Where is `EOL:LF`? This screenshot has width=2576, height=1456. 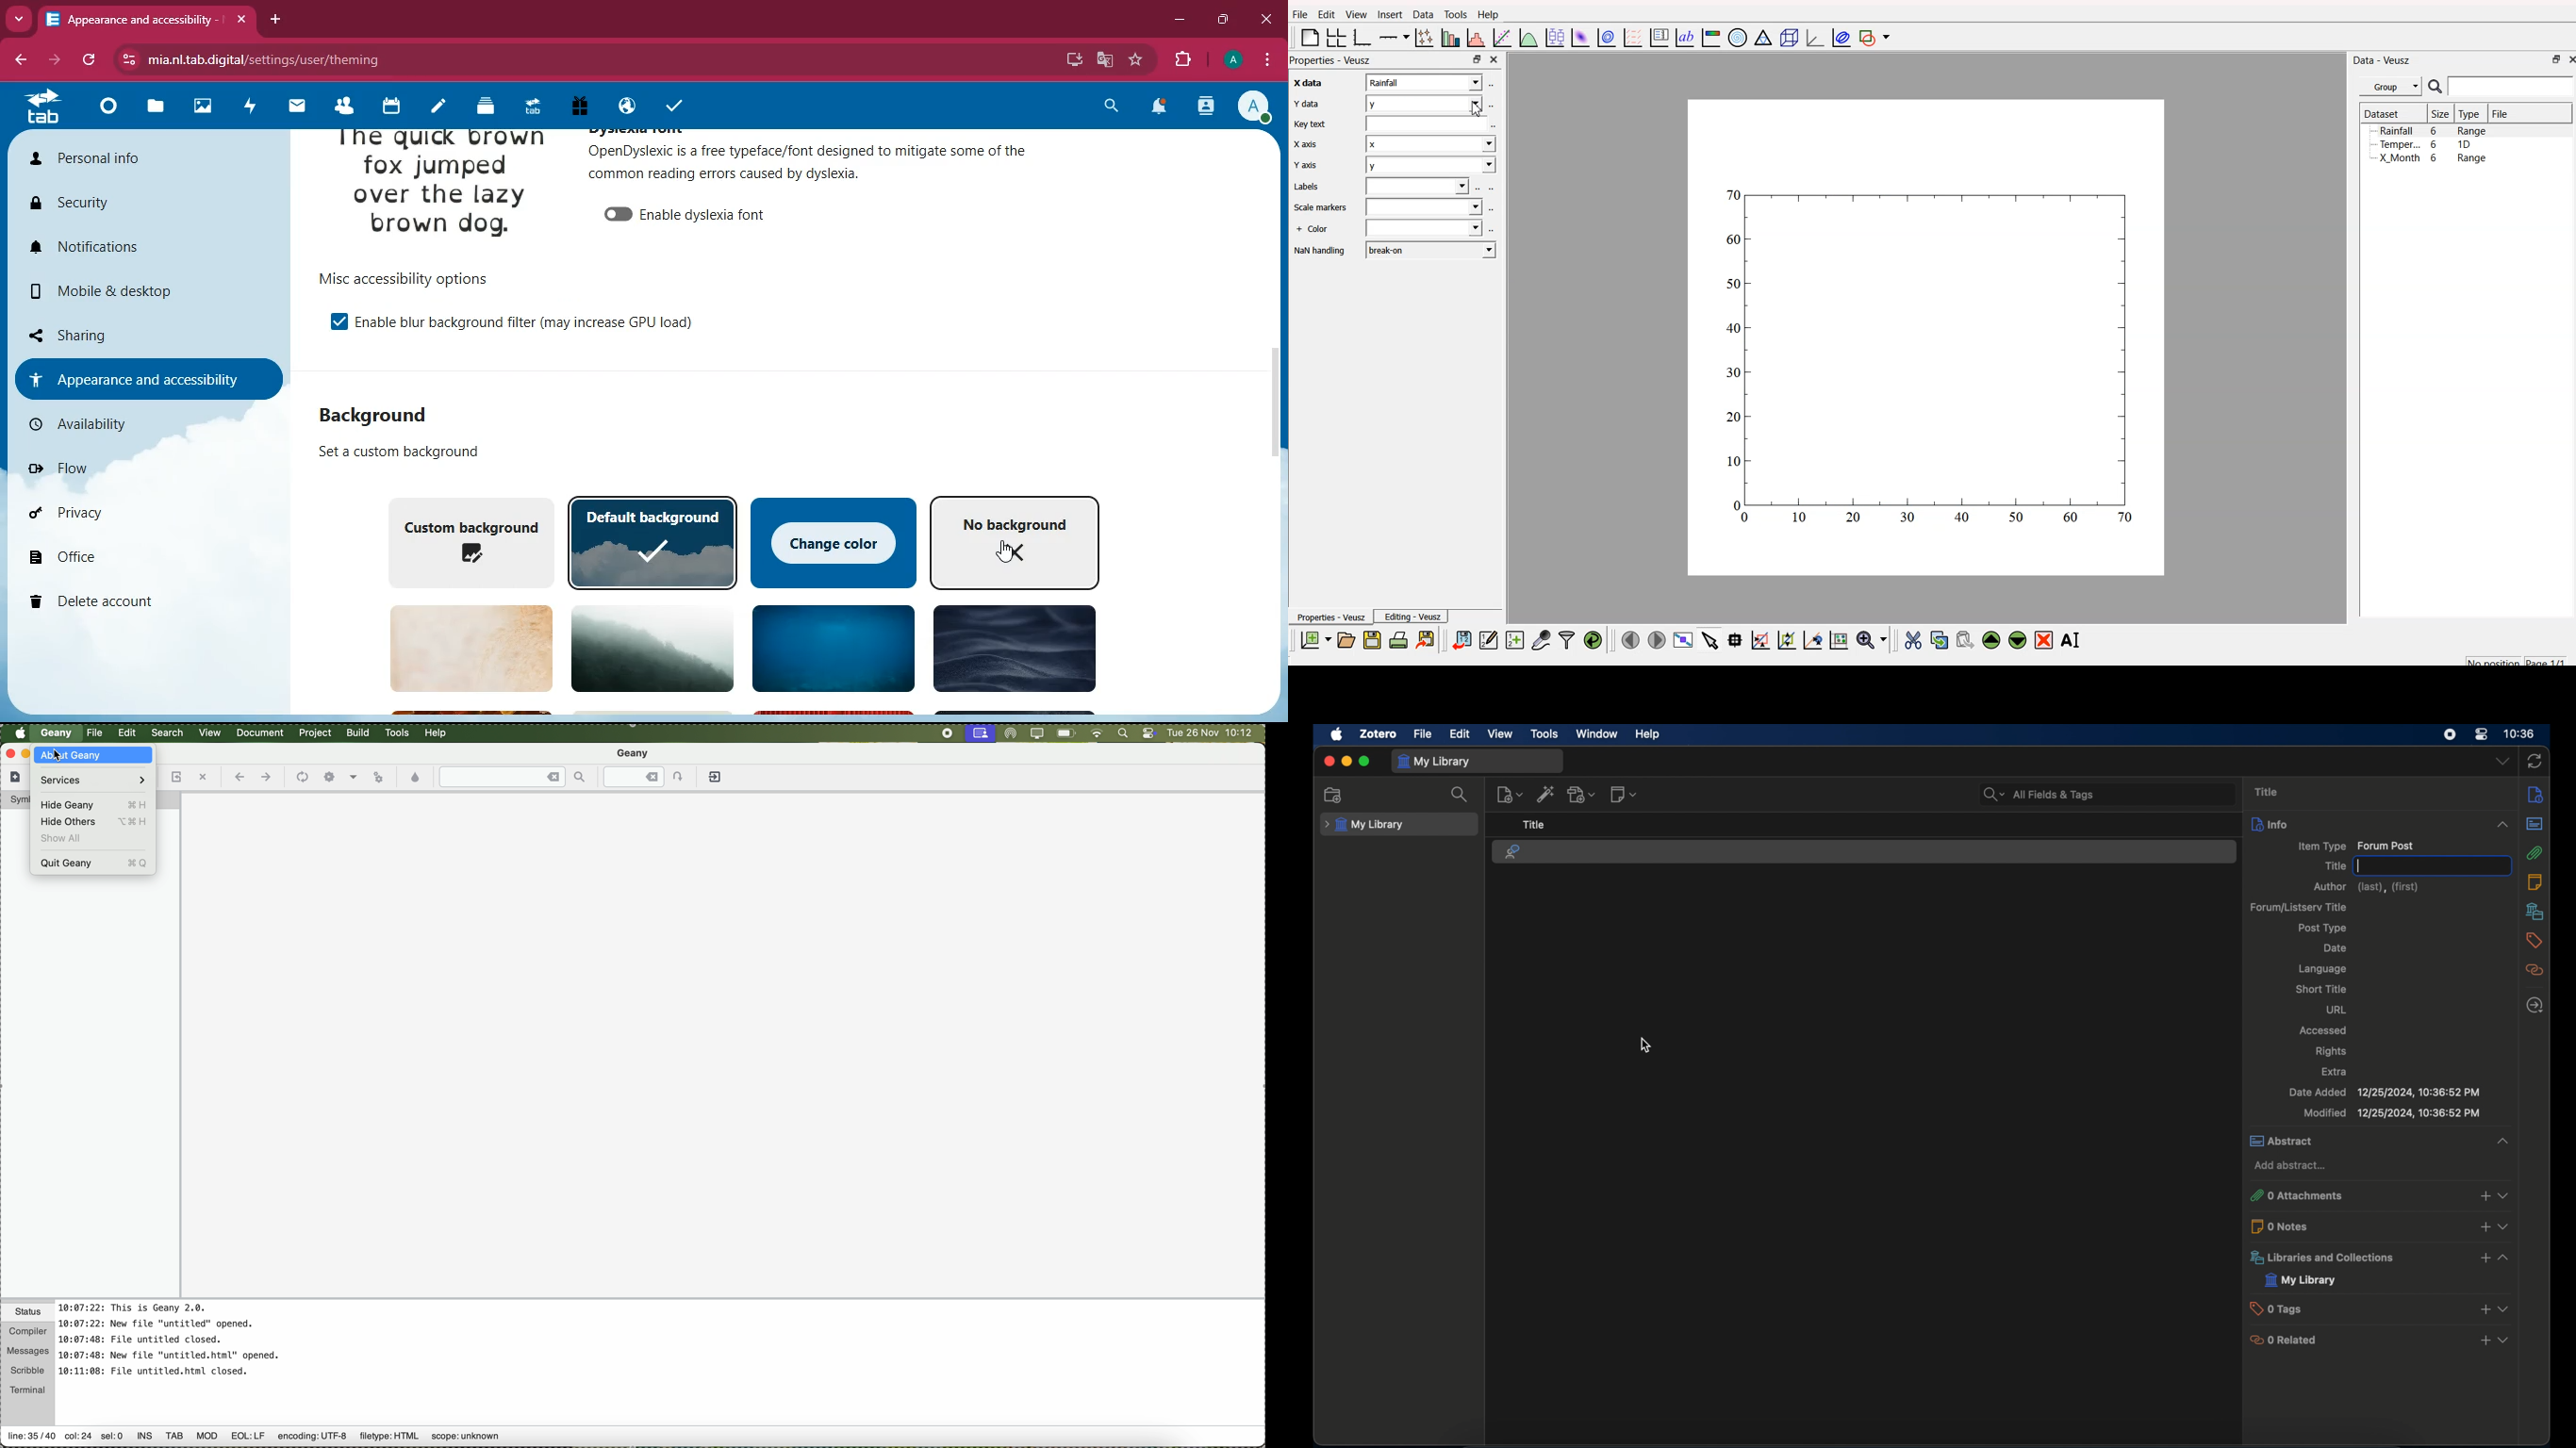 EOL:LF is located at coordinates (249, 1439).